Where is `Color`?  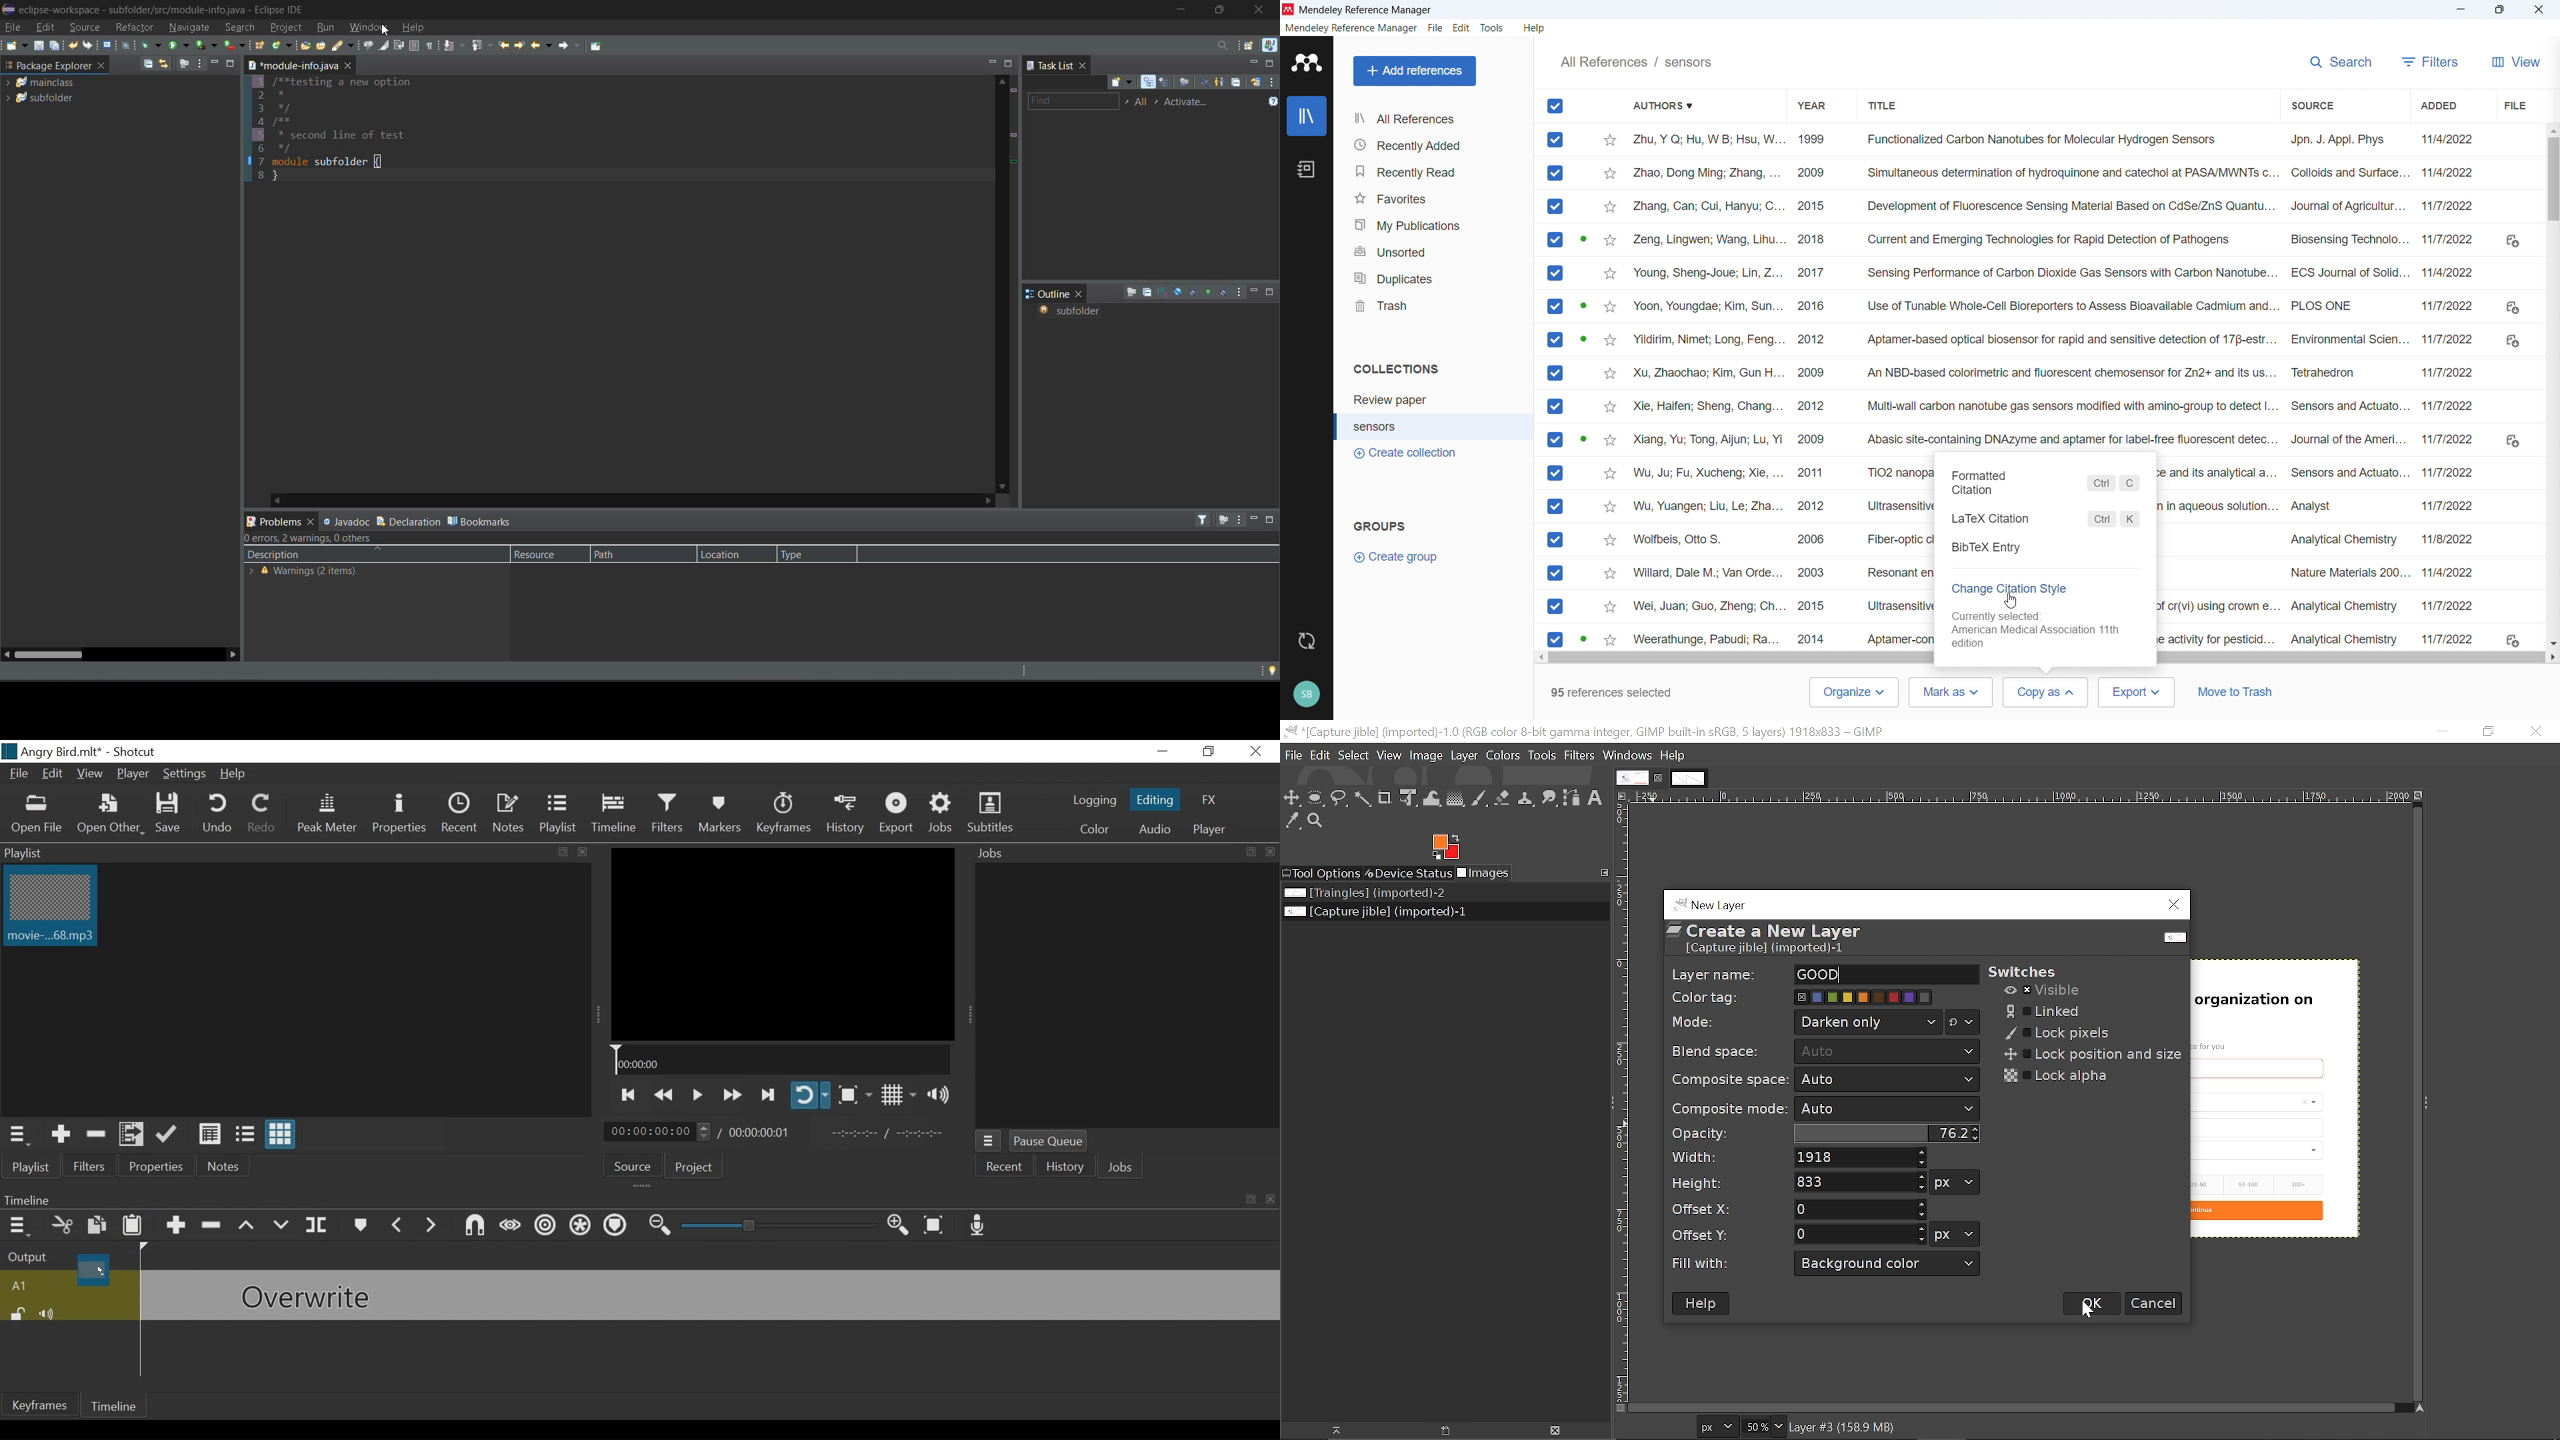
Color is located at coordinates (1094, 830).